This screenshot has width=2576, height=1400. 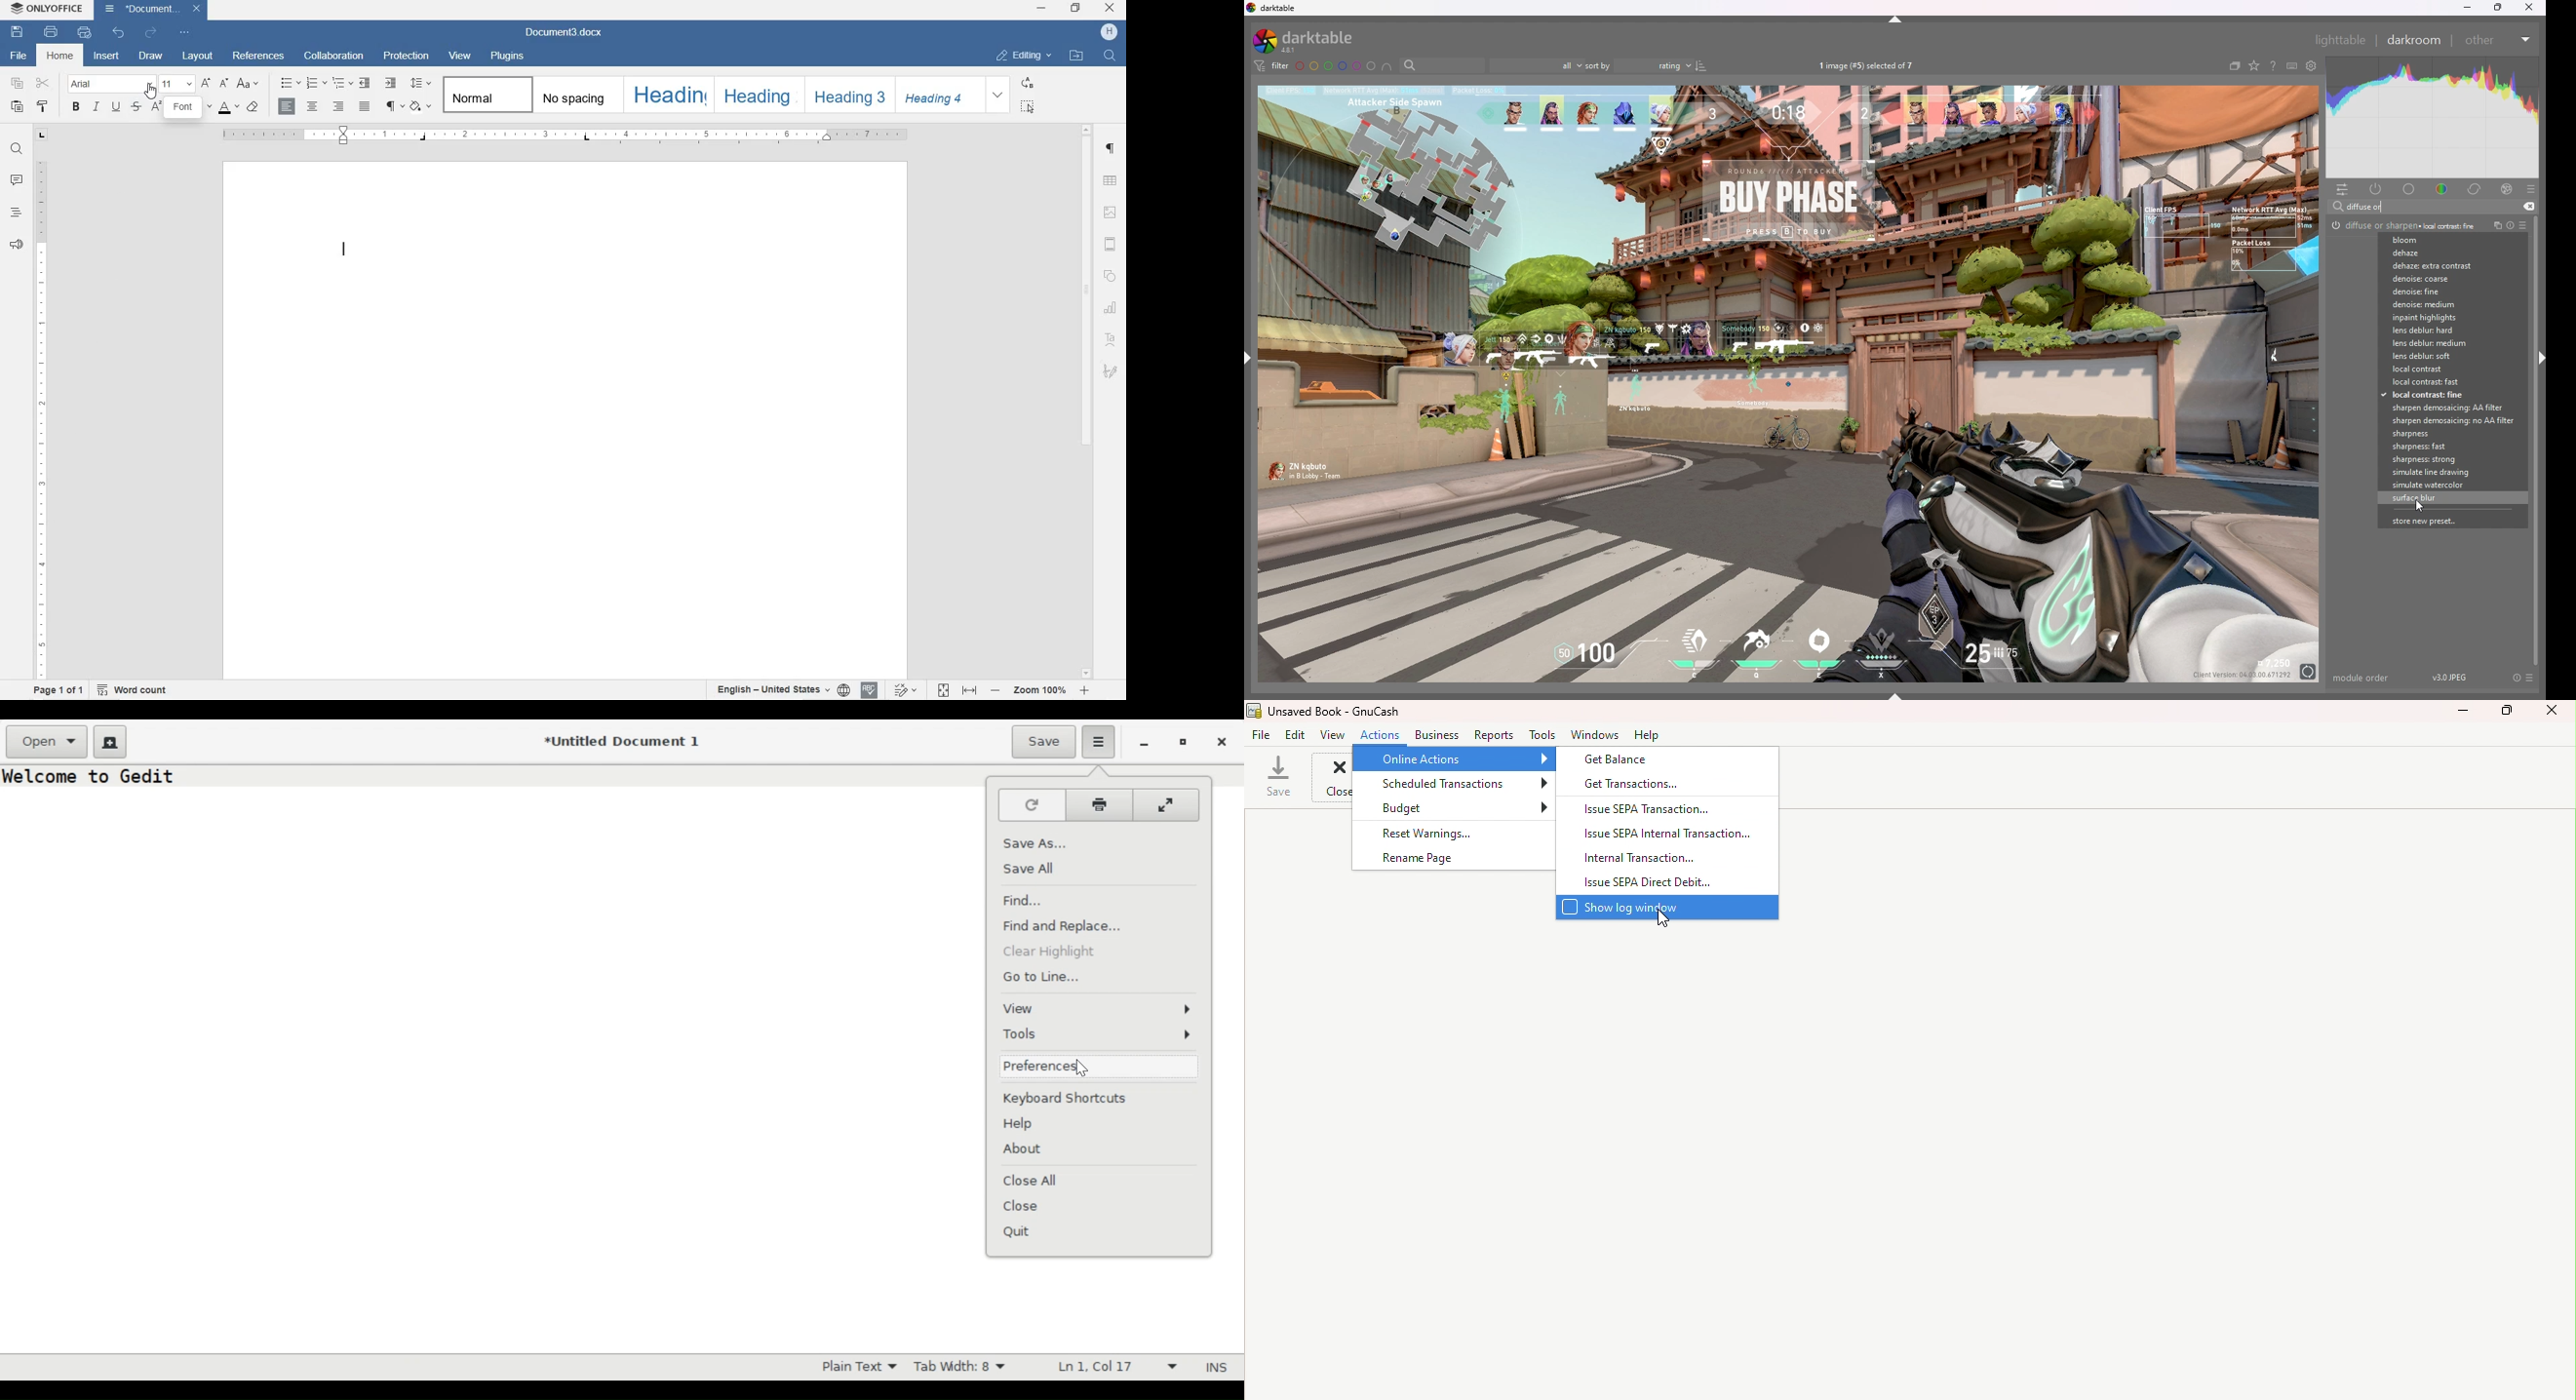 What do you see at coordinates (846, 95) in the screenshot?
I see `HEADING 3` at bounding box center [846, 95].